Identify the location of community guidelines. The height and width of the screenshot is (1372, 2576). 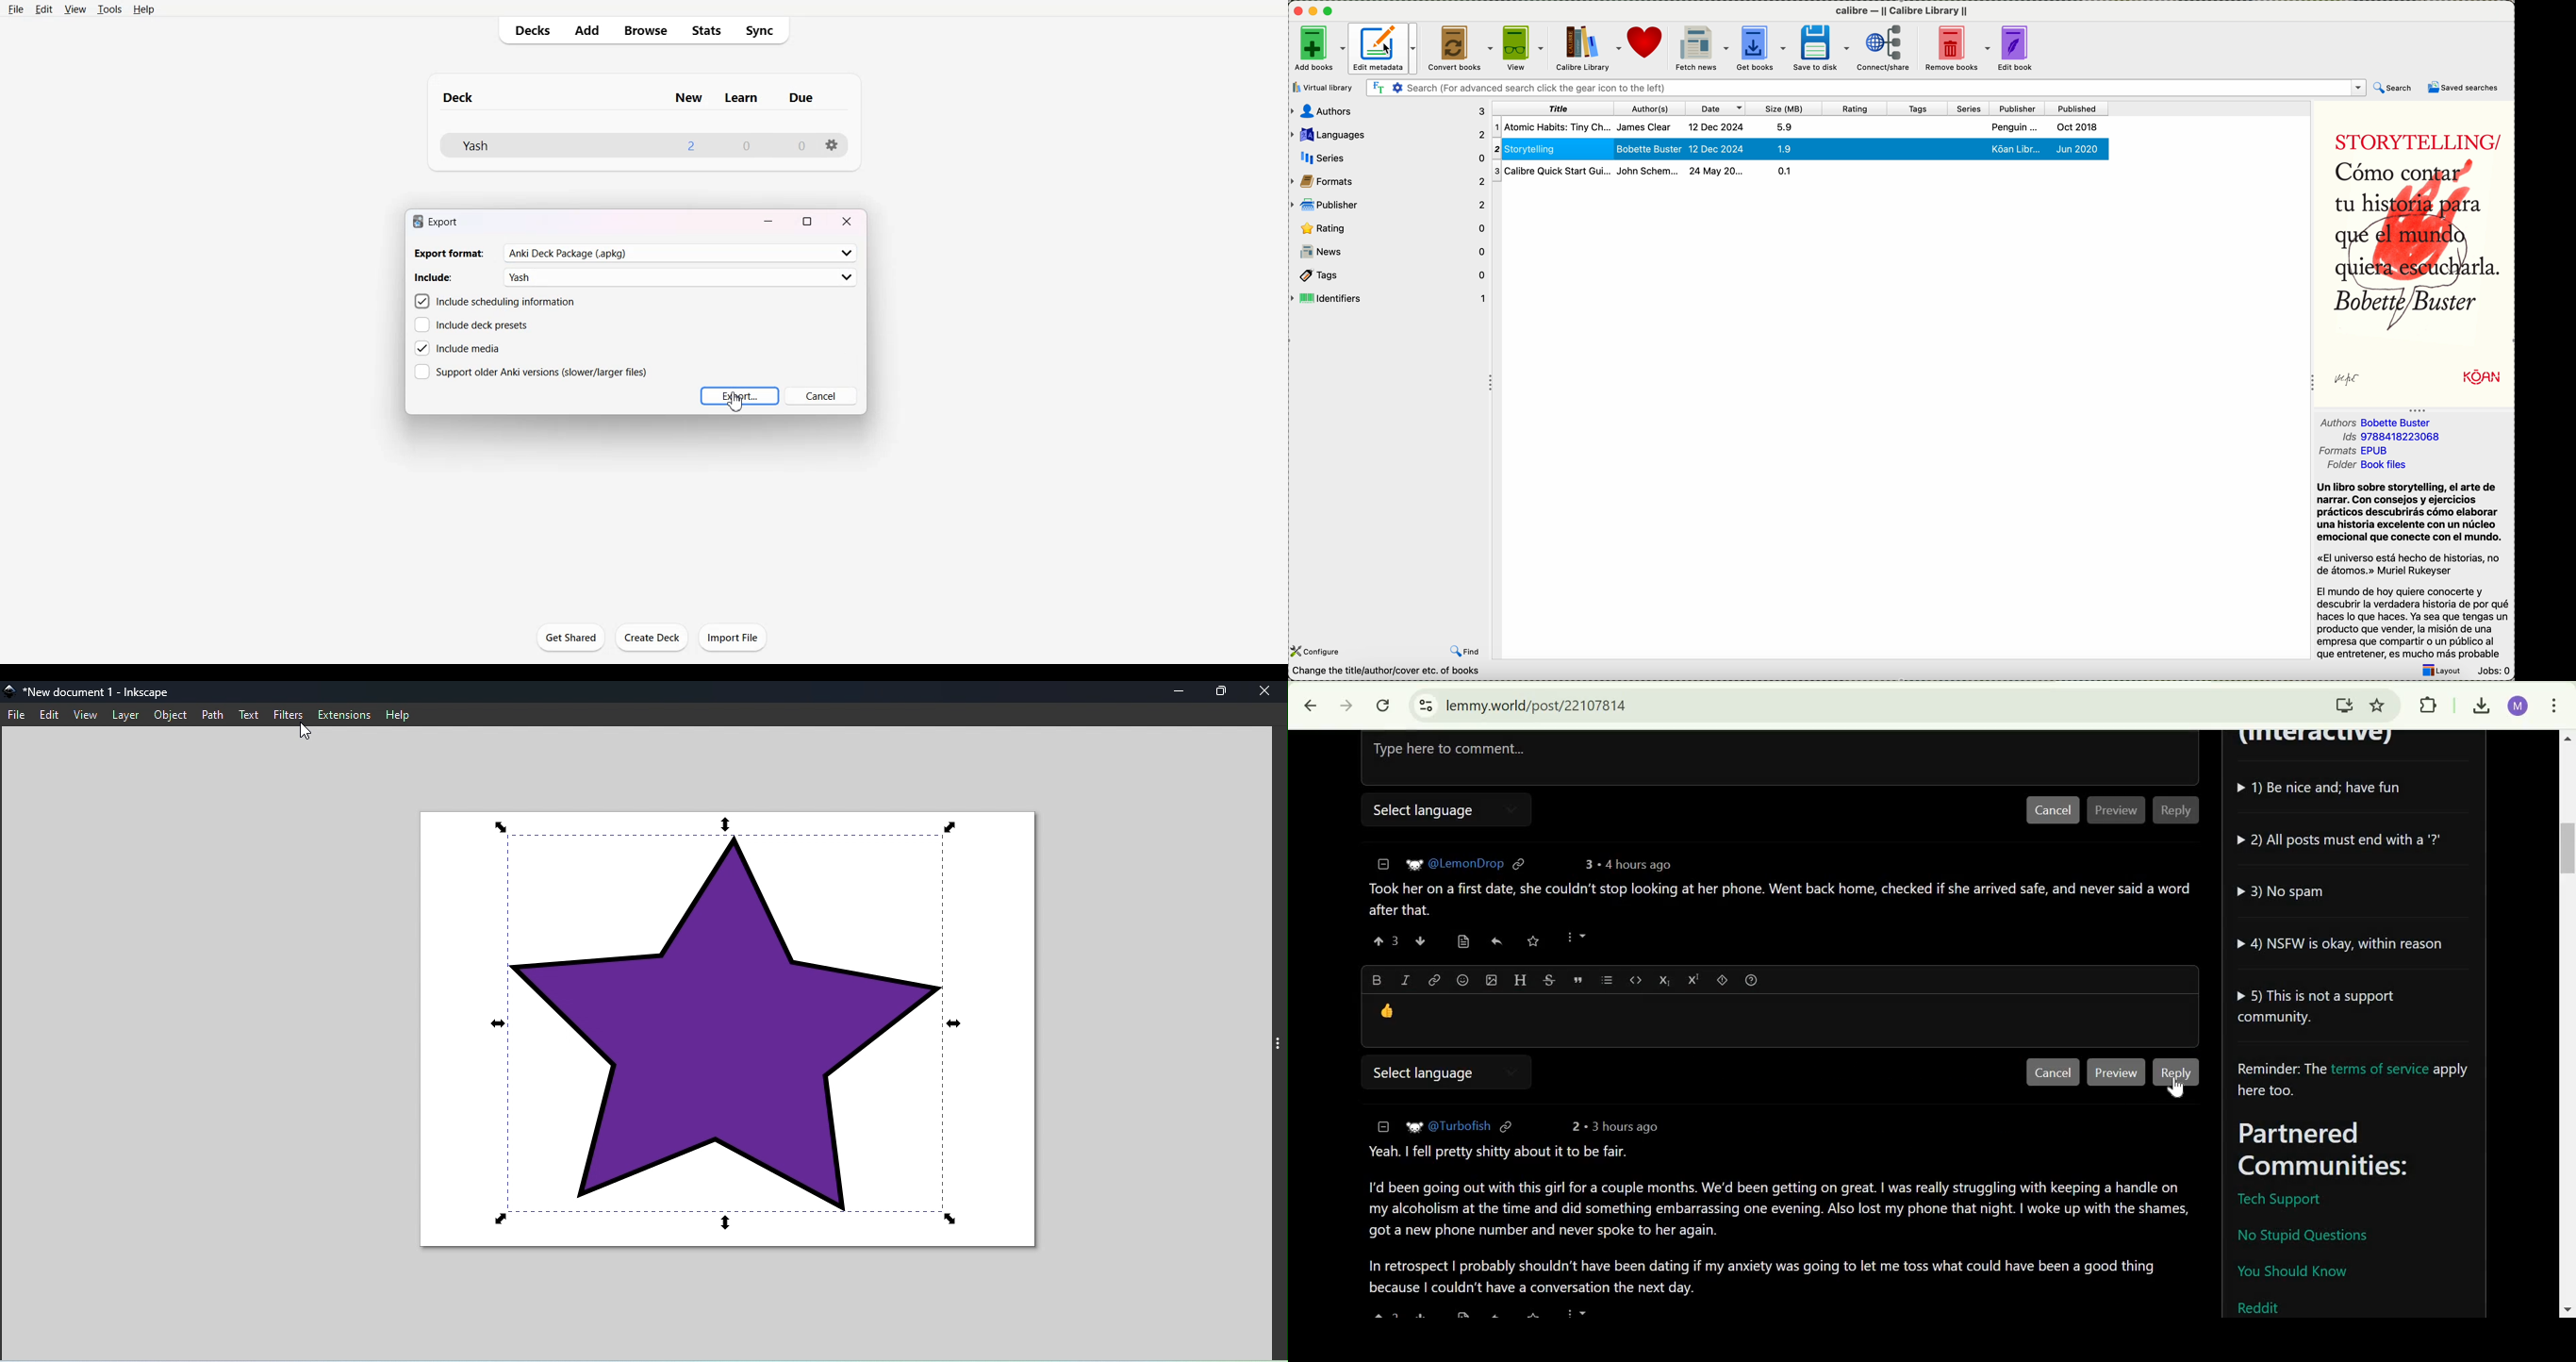
(2346, 899).